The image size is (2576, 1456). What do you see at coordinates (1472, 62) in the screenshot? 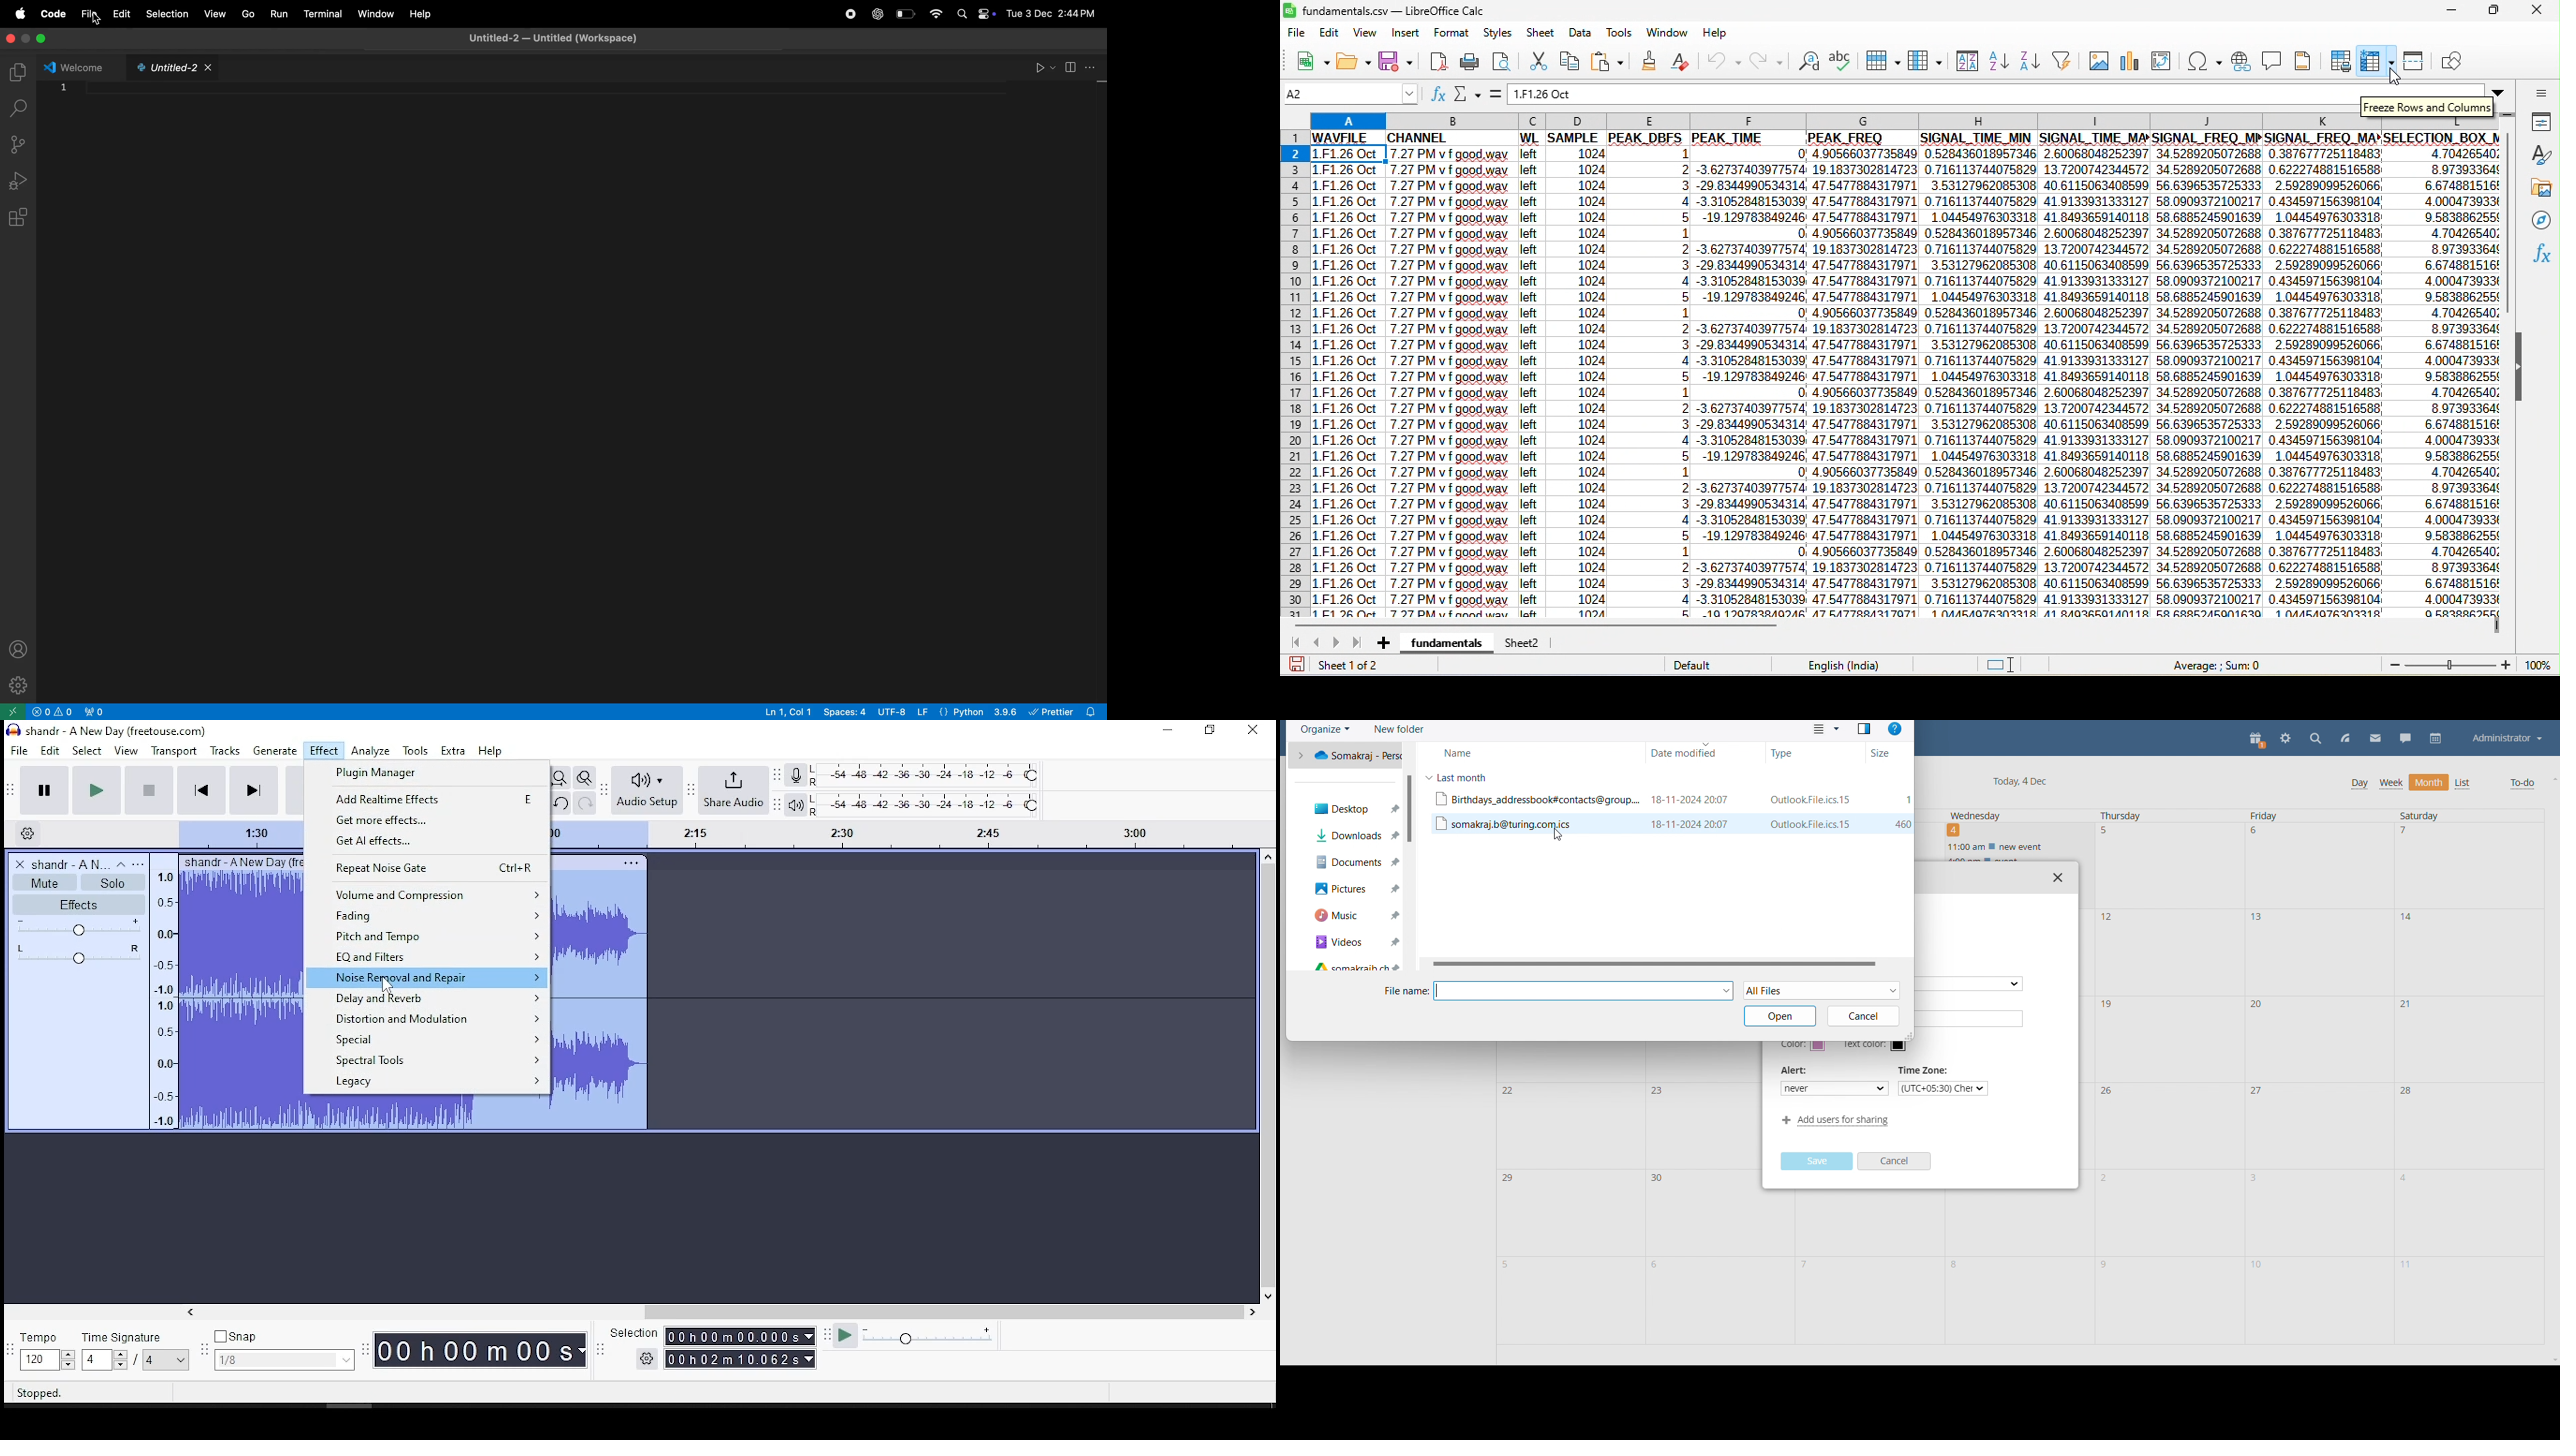
I see `print` at bounding box center [1472, 62].